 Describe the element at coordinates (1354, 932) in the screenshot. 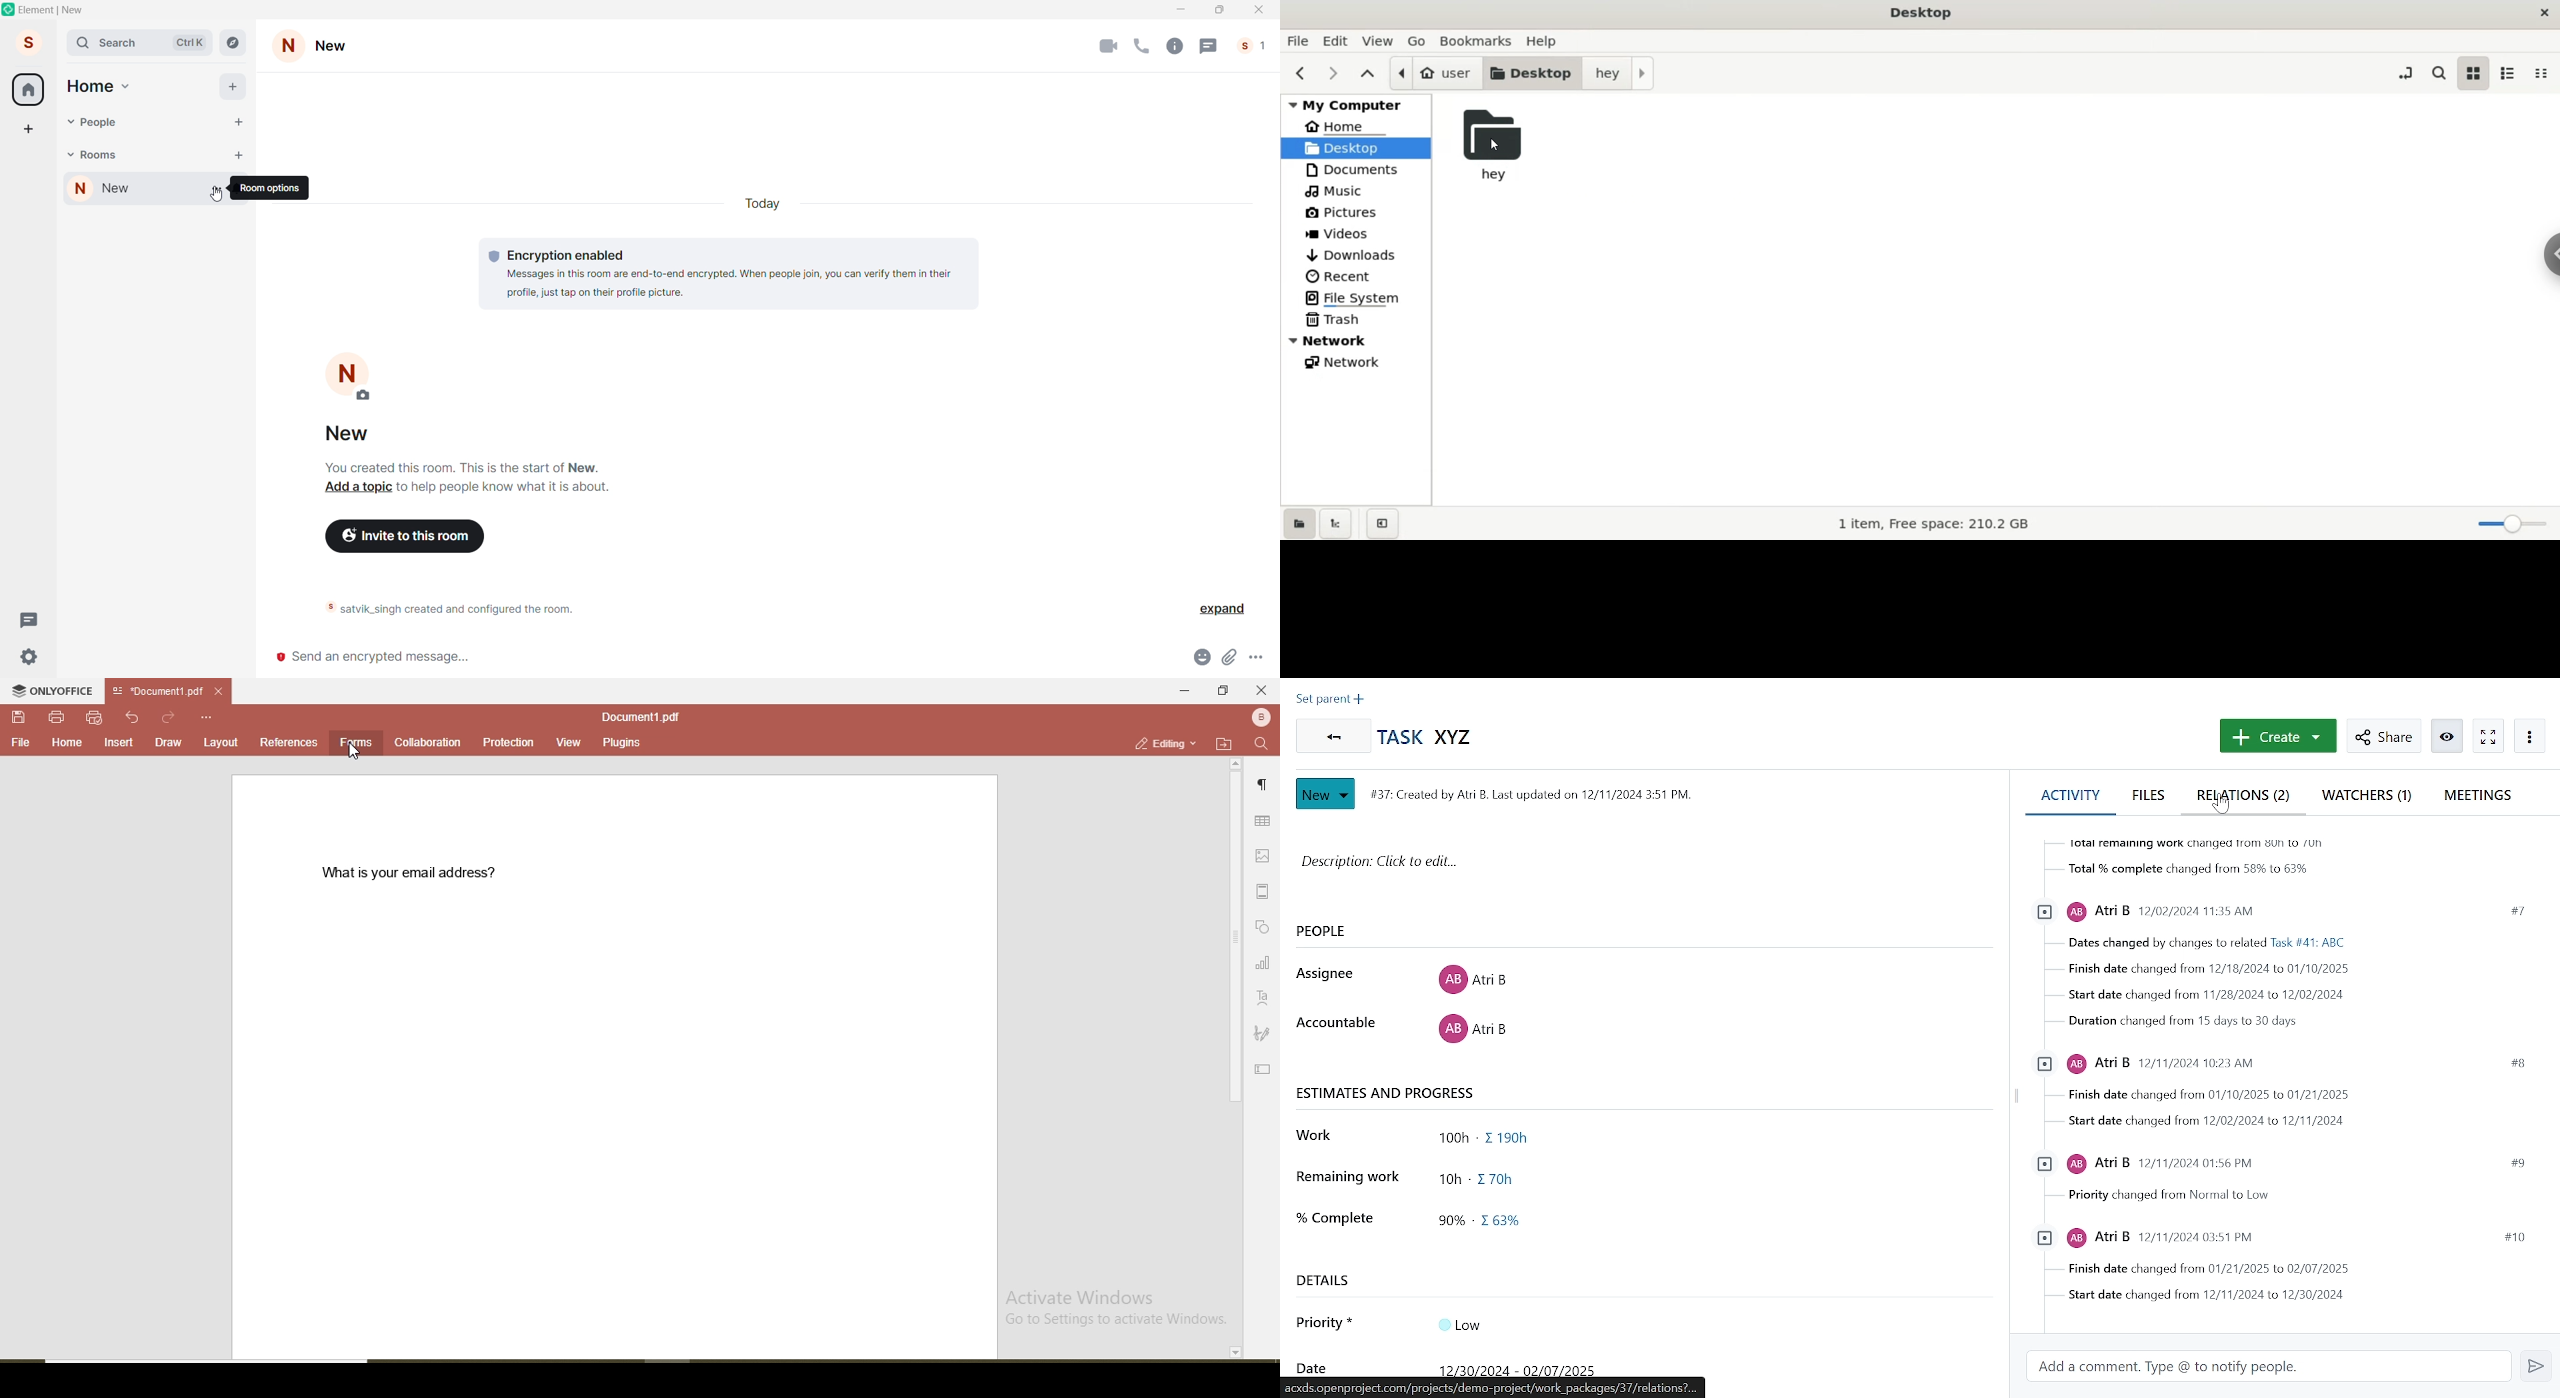

I see `people` at that location.